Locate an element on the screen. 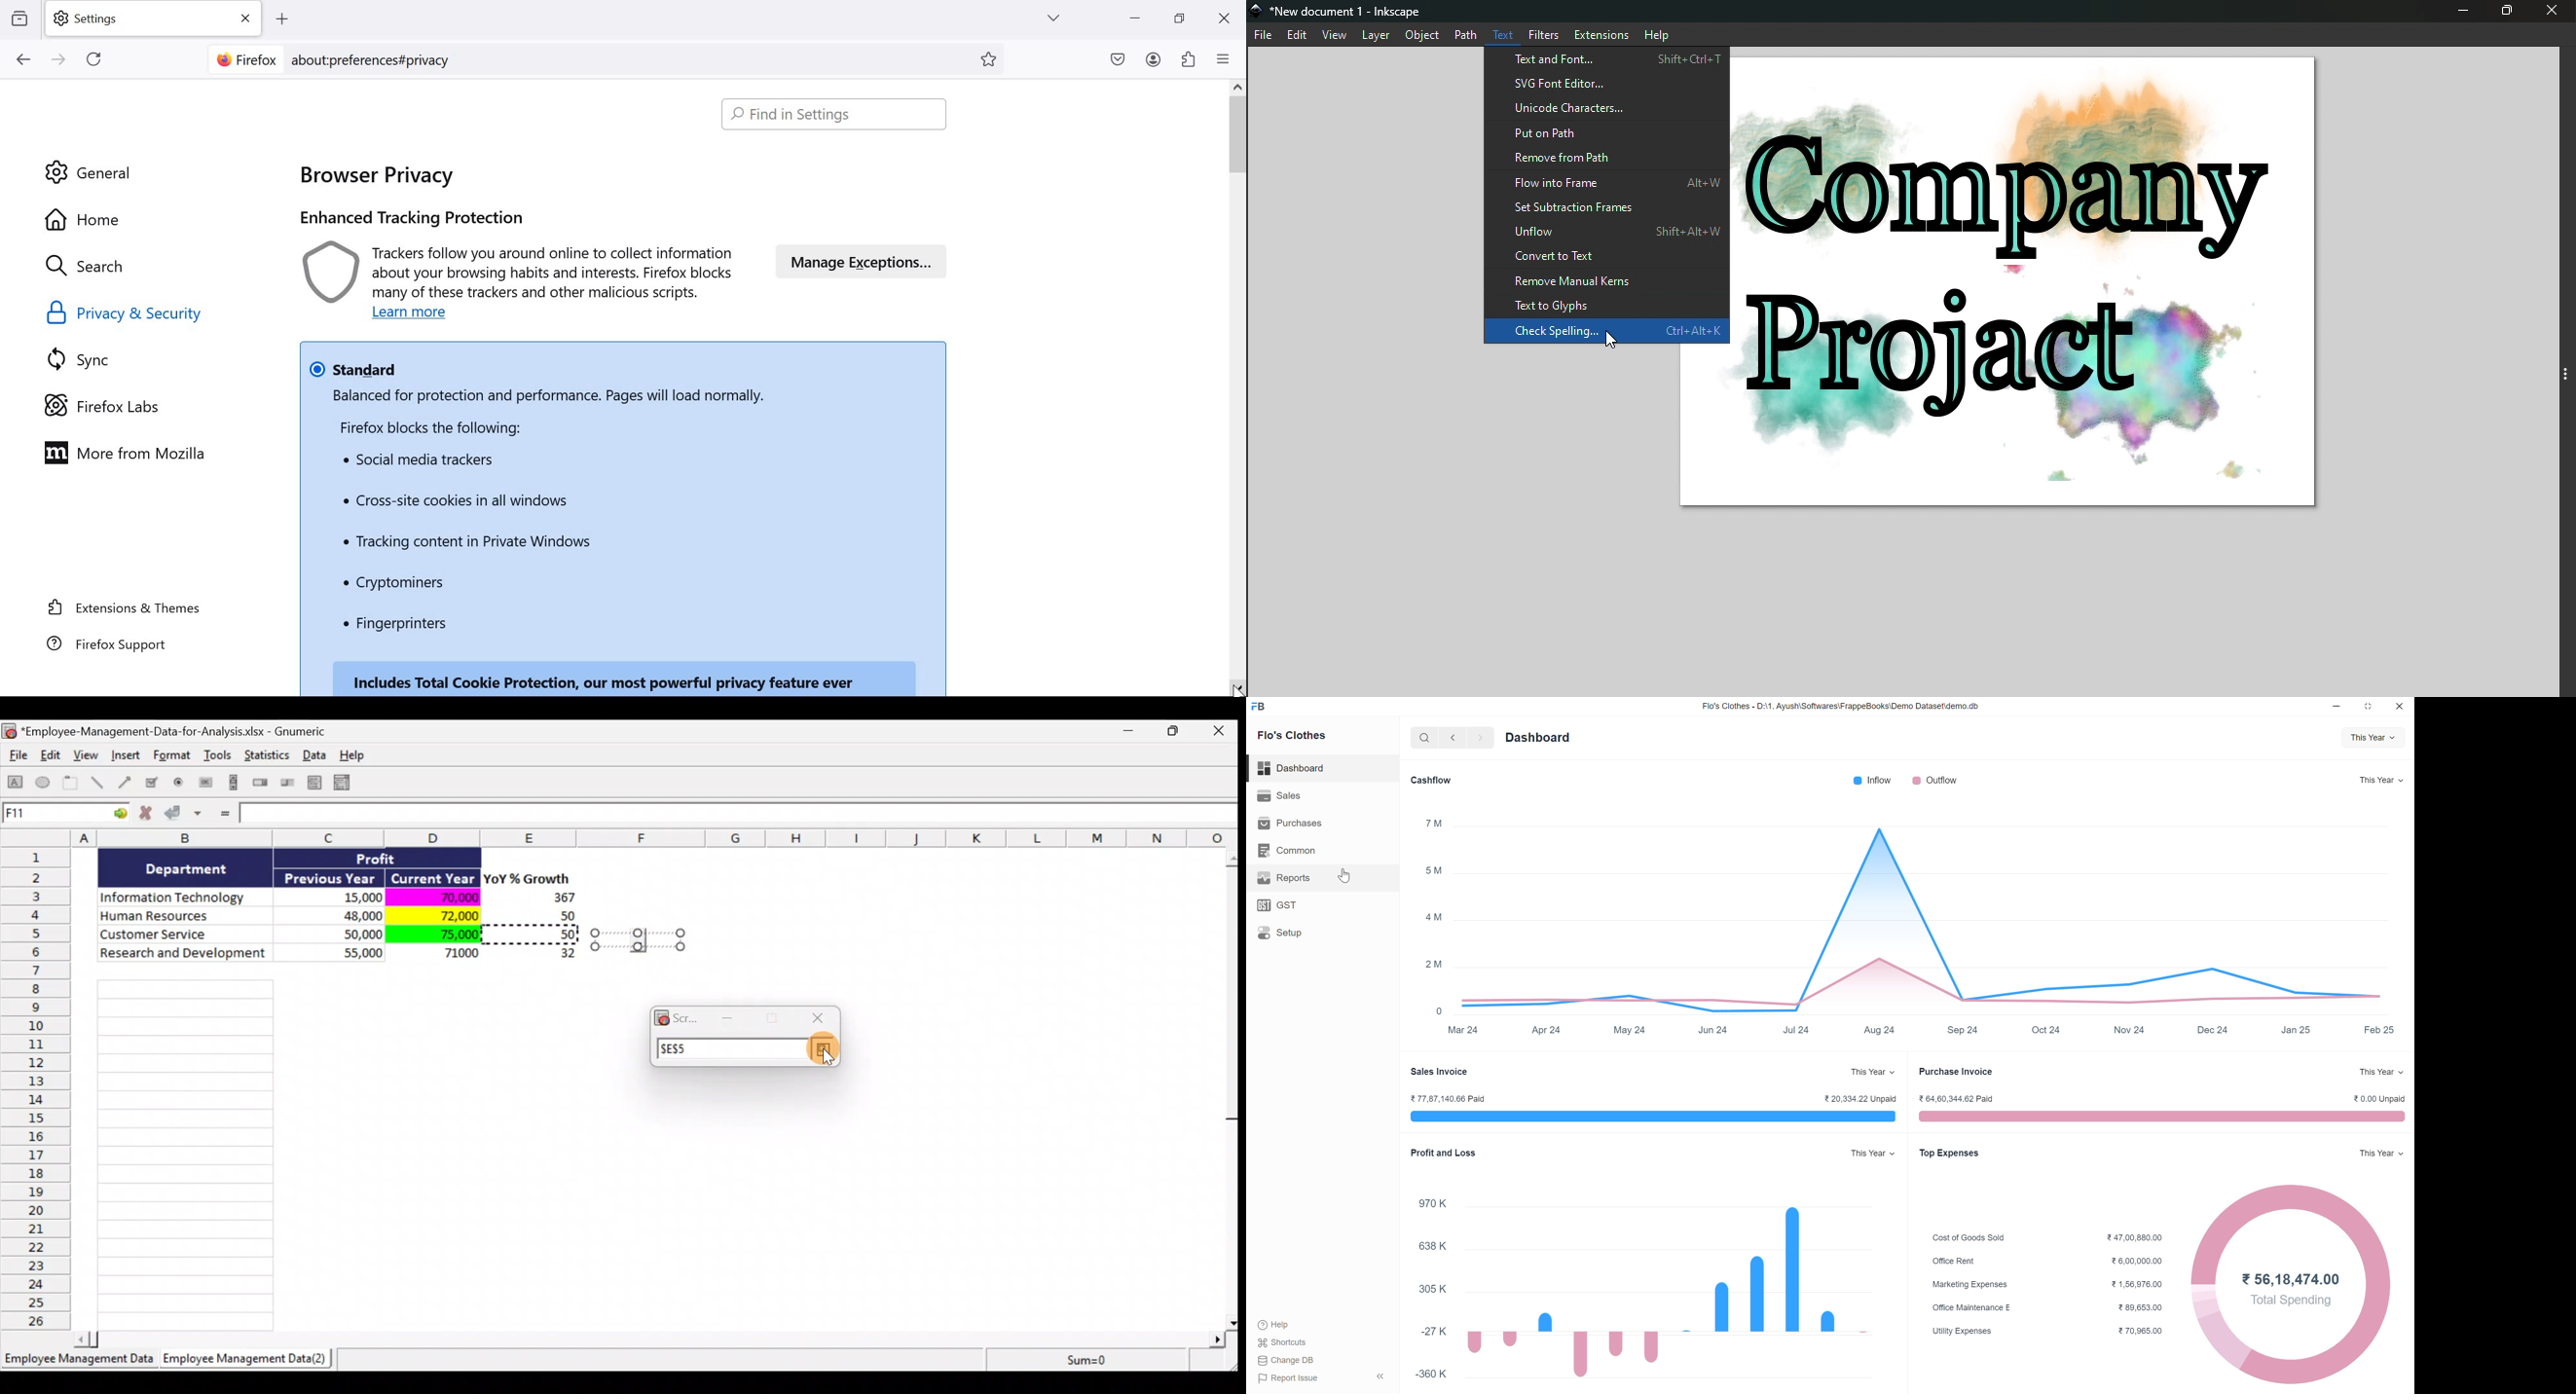 Image resolution: width=2576 pixels, height=1400 pixels. Learn more is located at coordinates (409, 315).